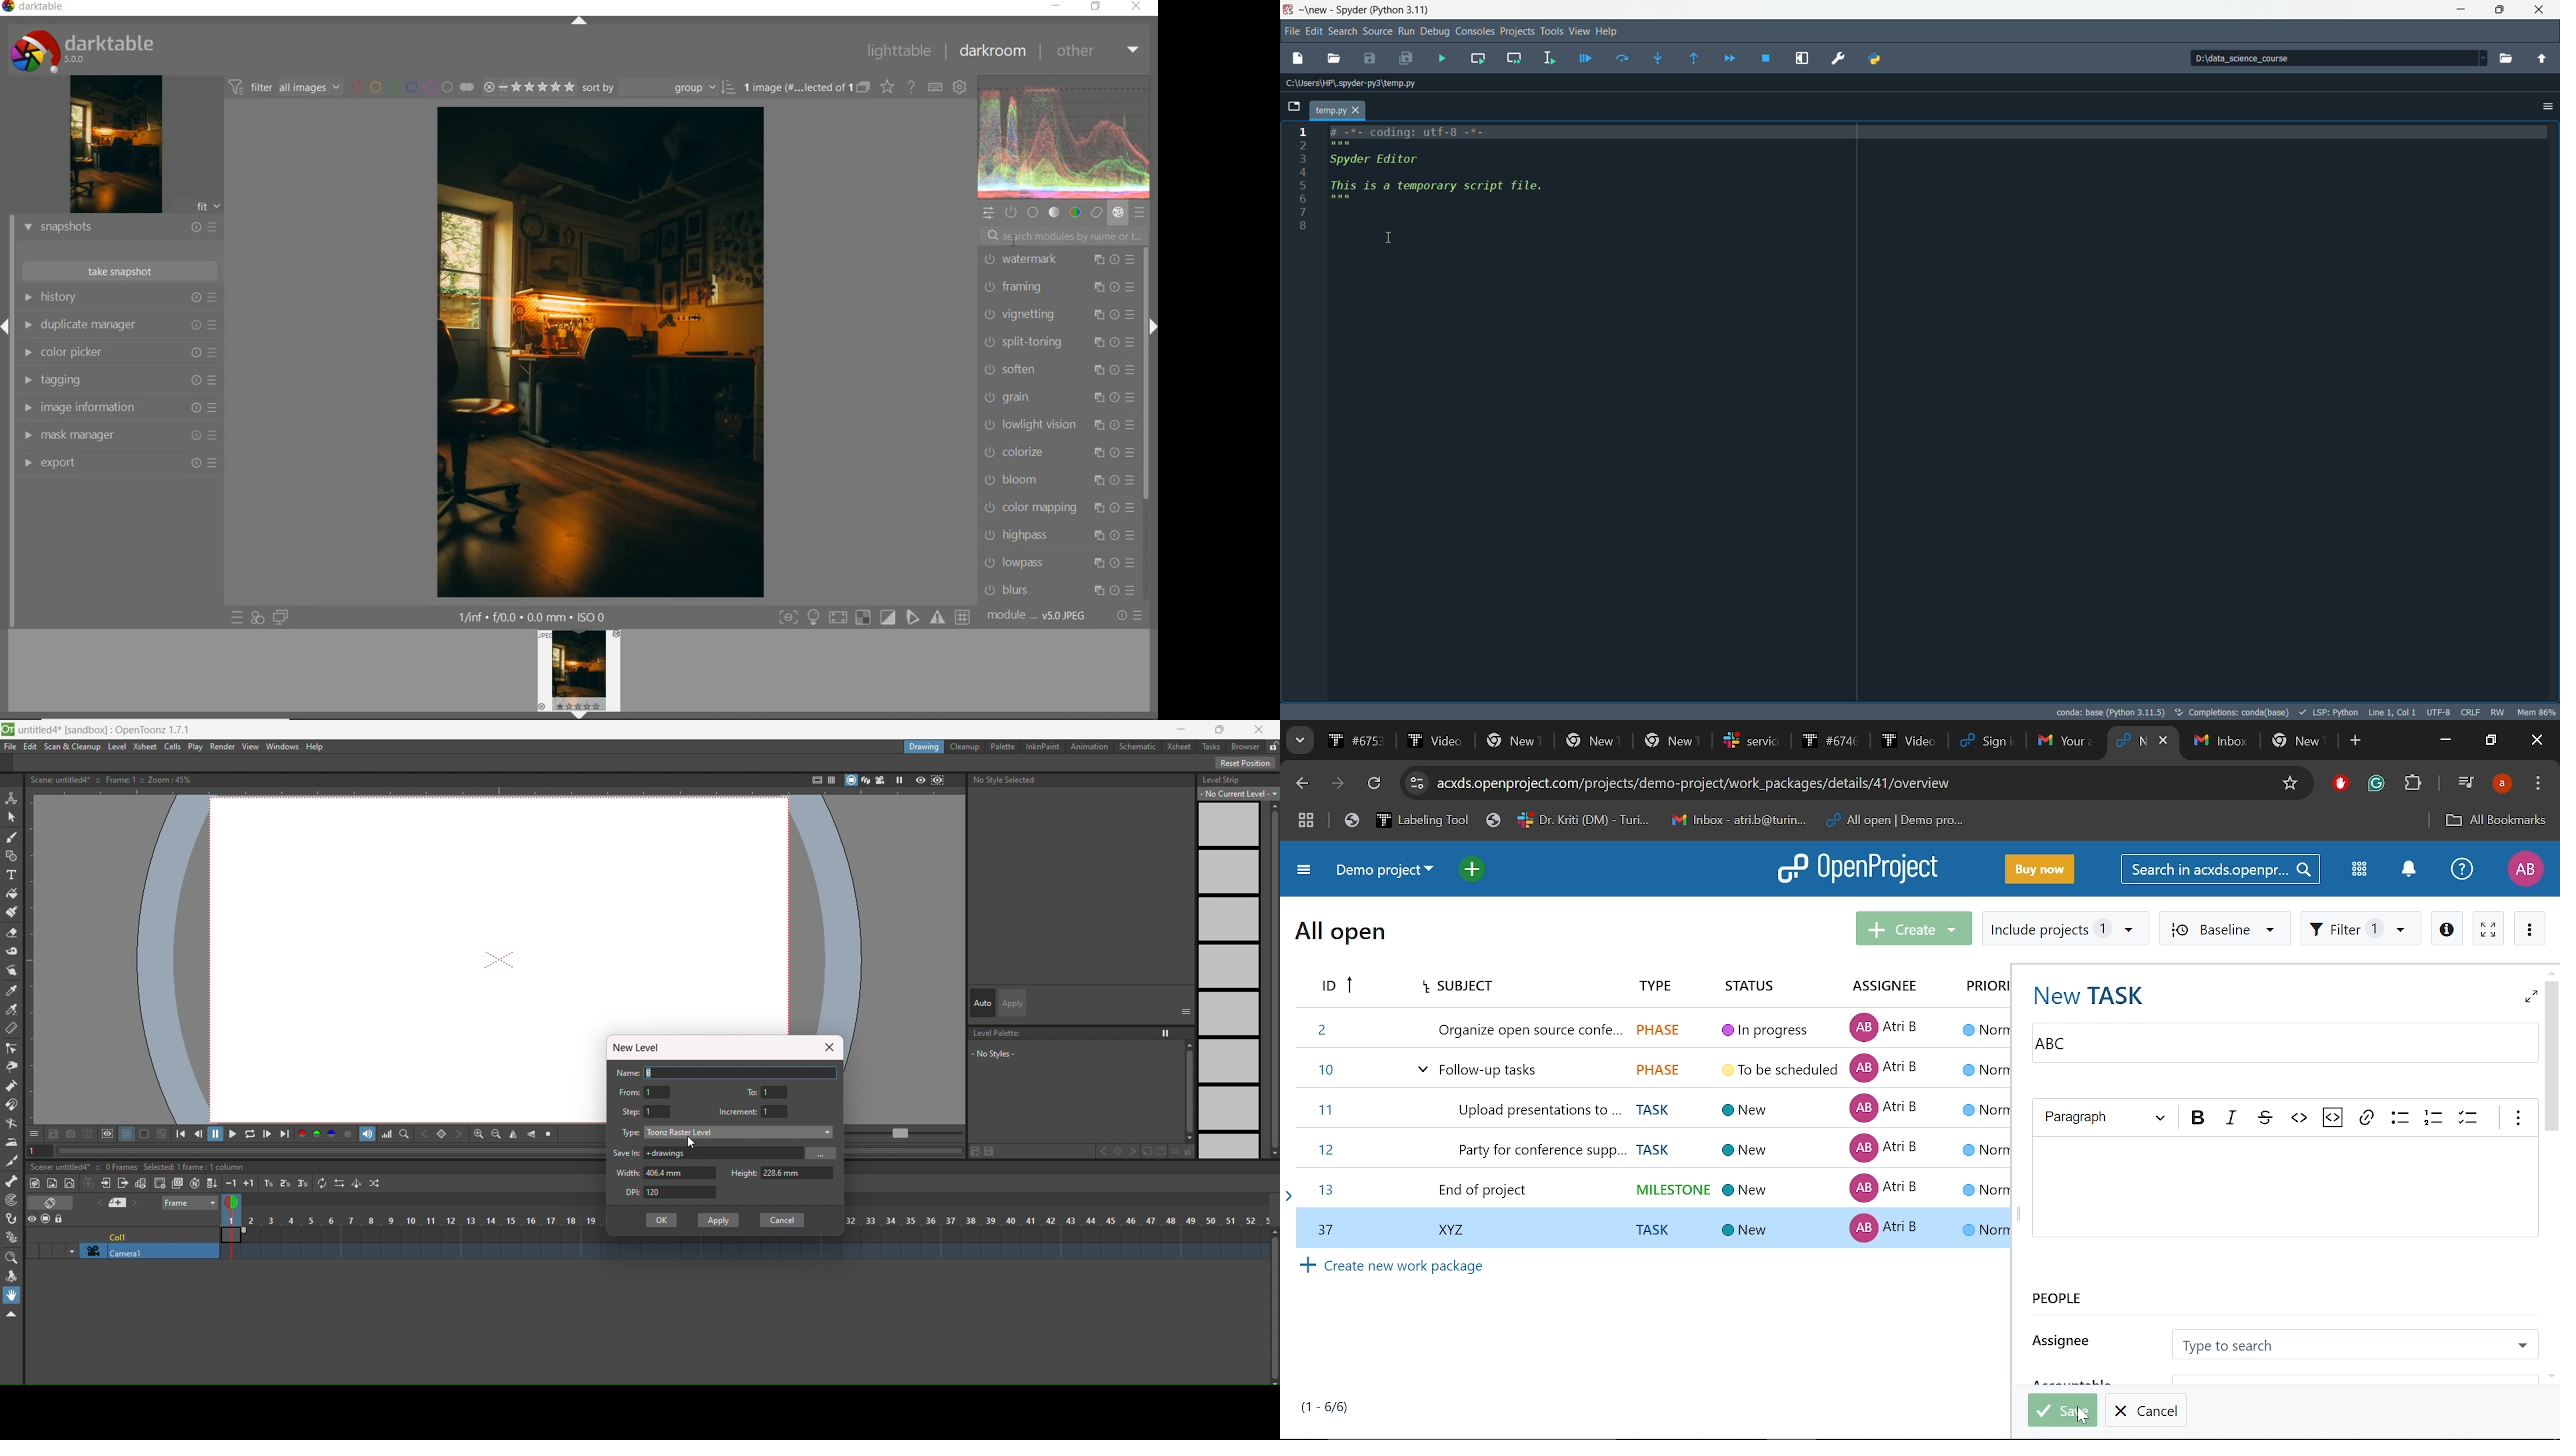  I want to click on 6 ***, so click(1339, 200).